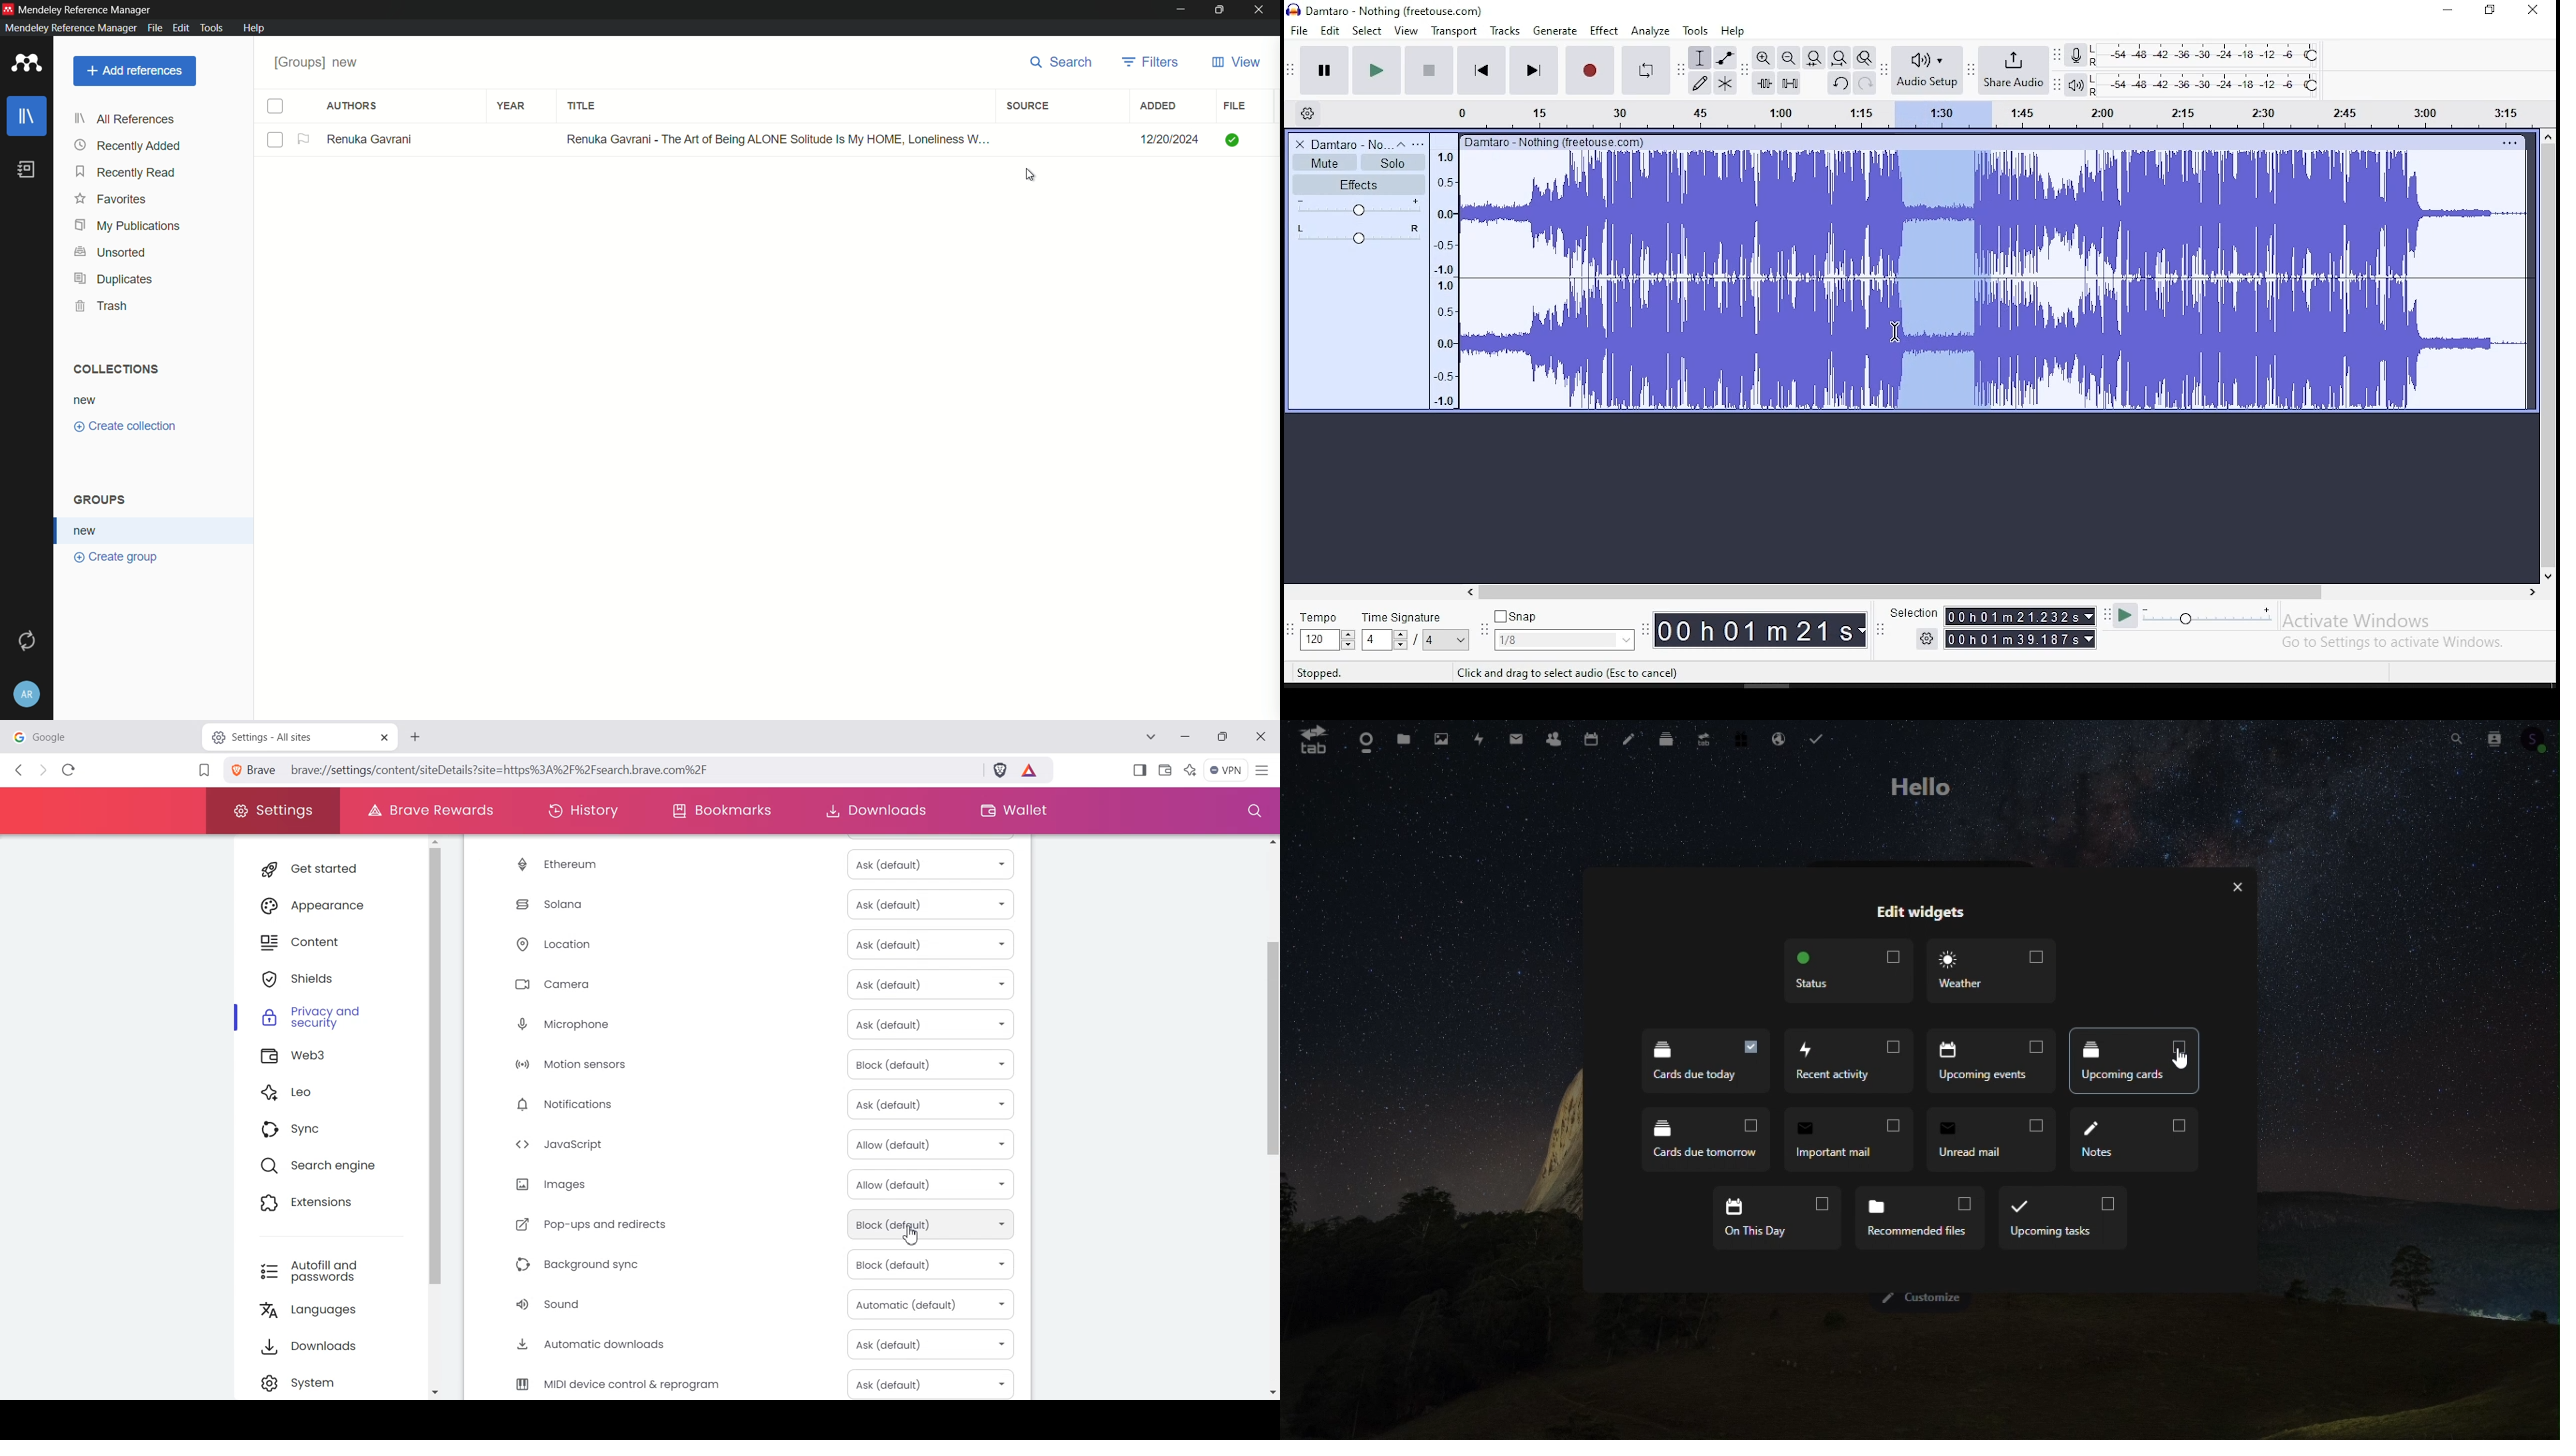  What do you see at coordinates (1865, 82) in the screenshot?
I see `redo` at bounding box center [1865, 82].